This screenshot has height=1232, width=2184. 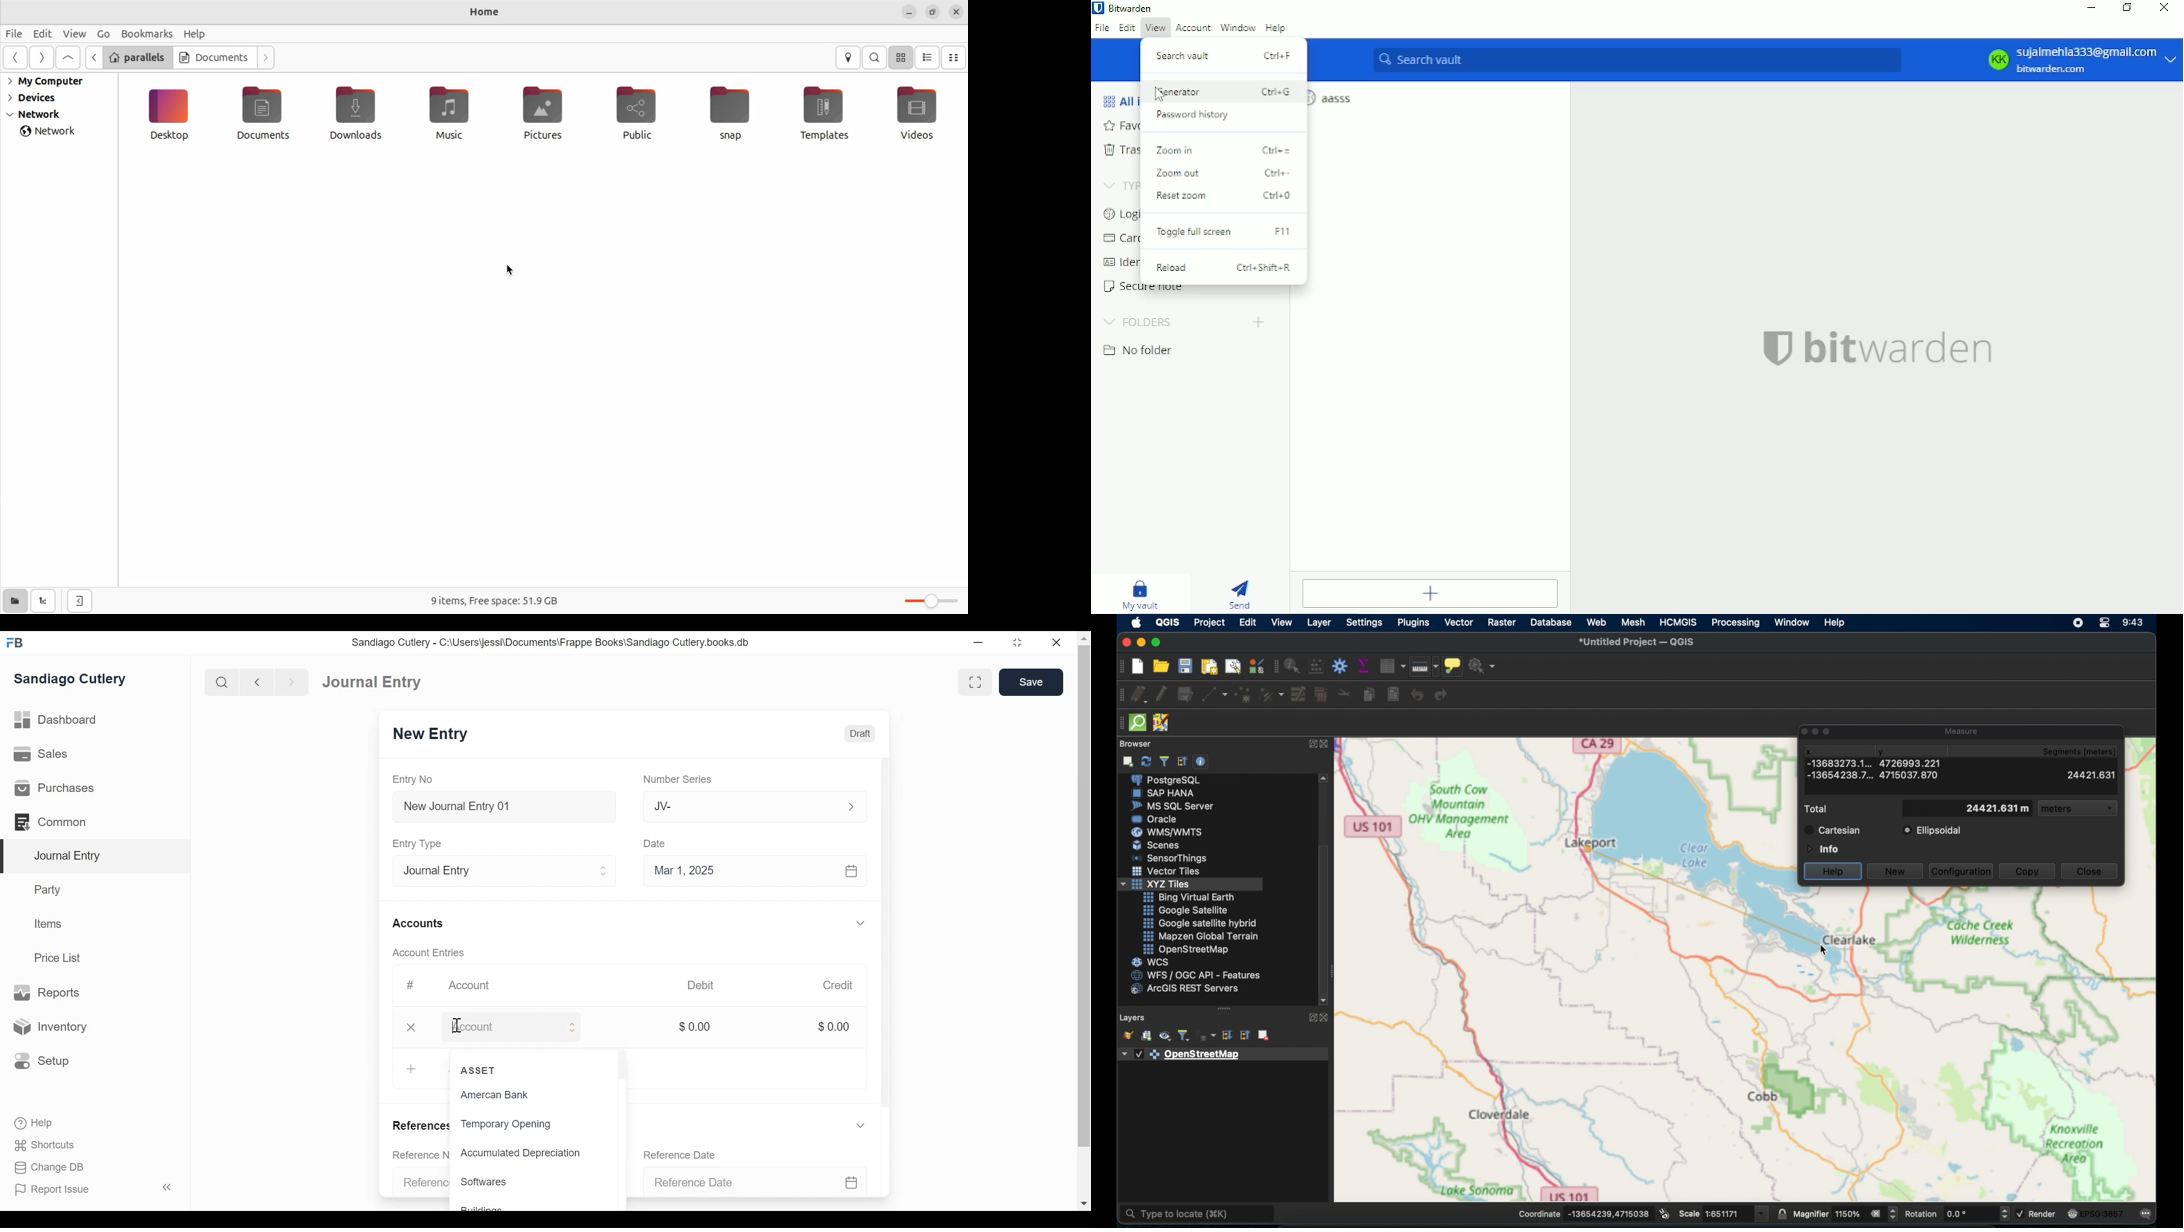 What do you see at coordinates (1886, 750) in the screenshot?
I see `y` at bounding box center [1886, 750].